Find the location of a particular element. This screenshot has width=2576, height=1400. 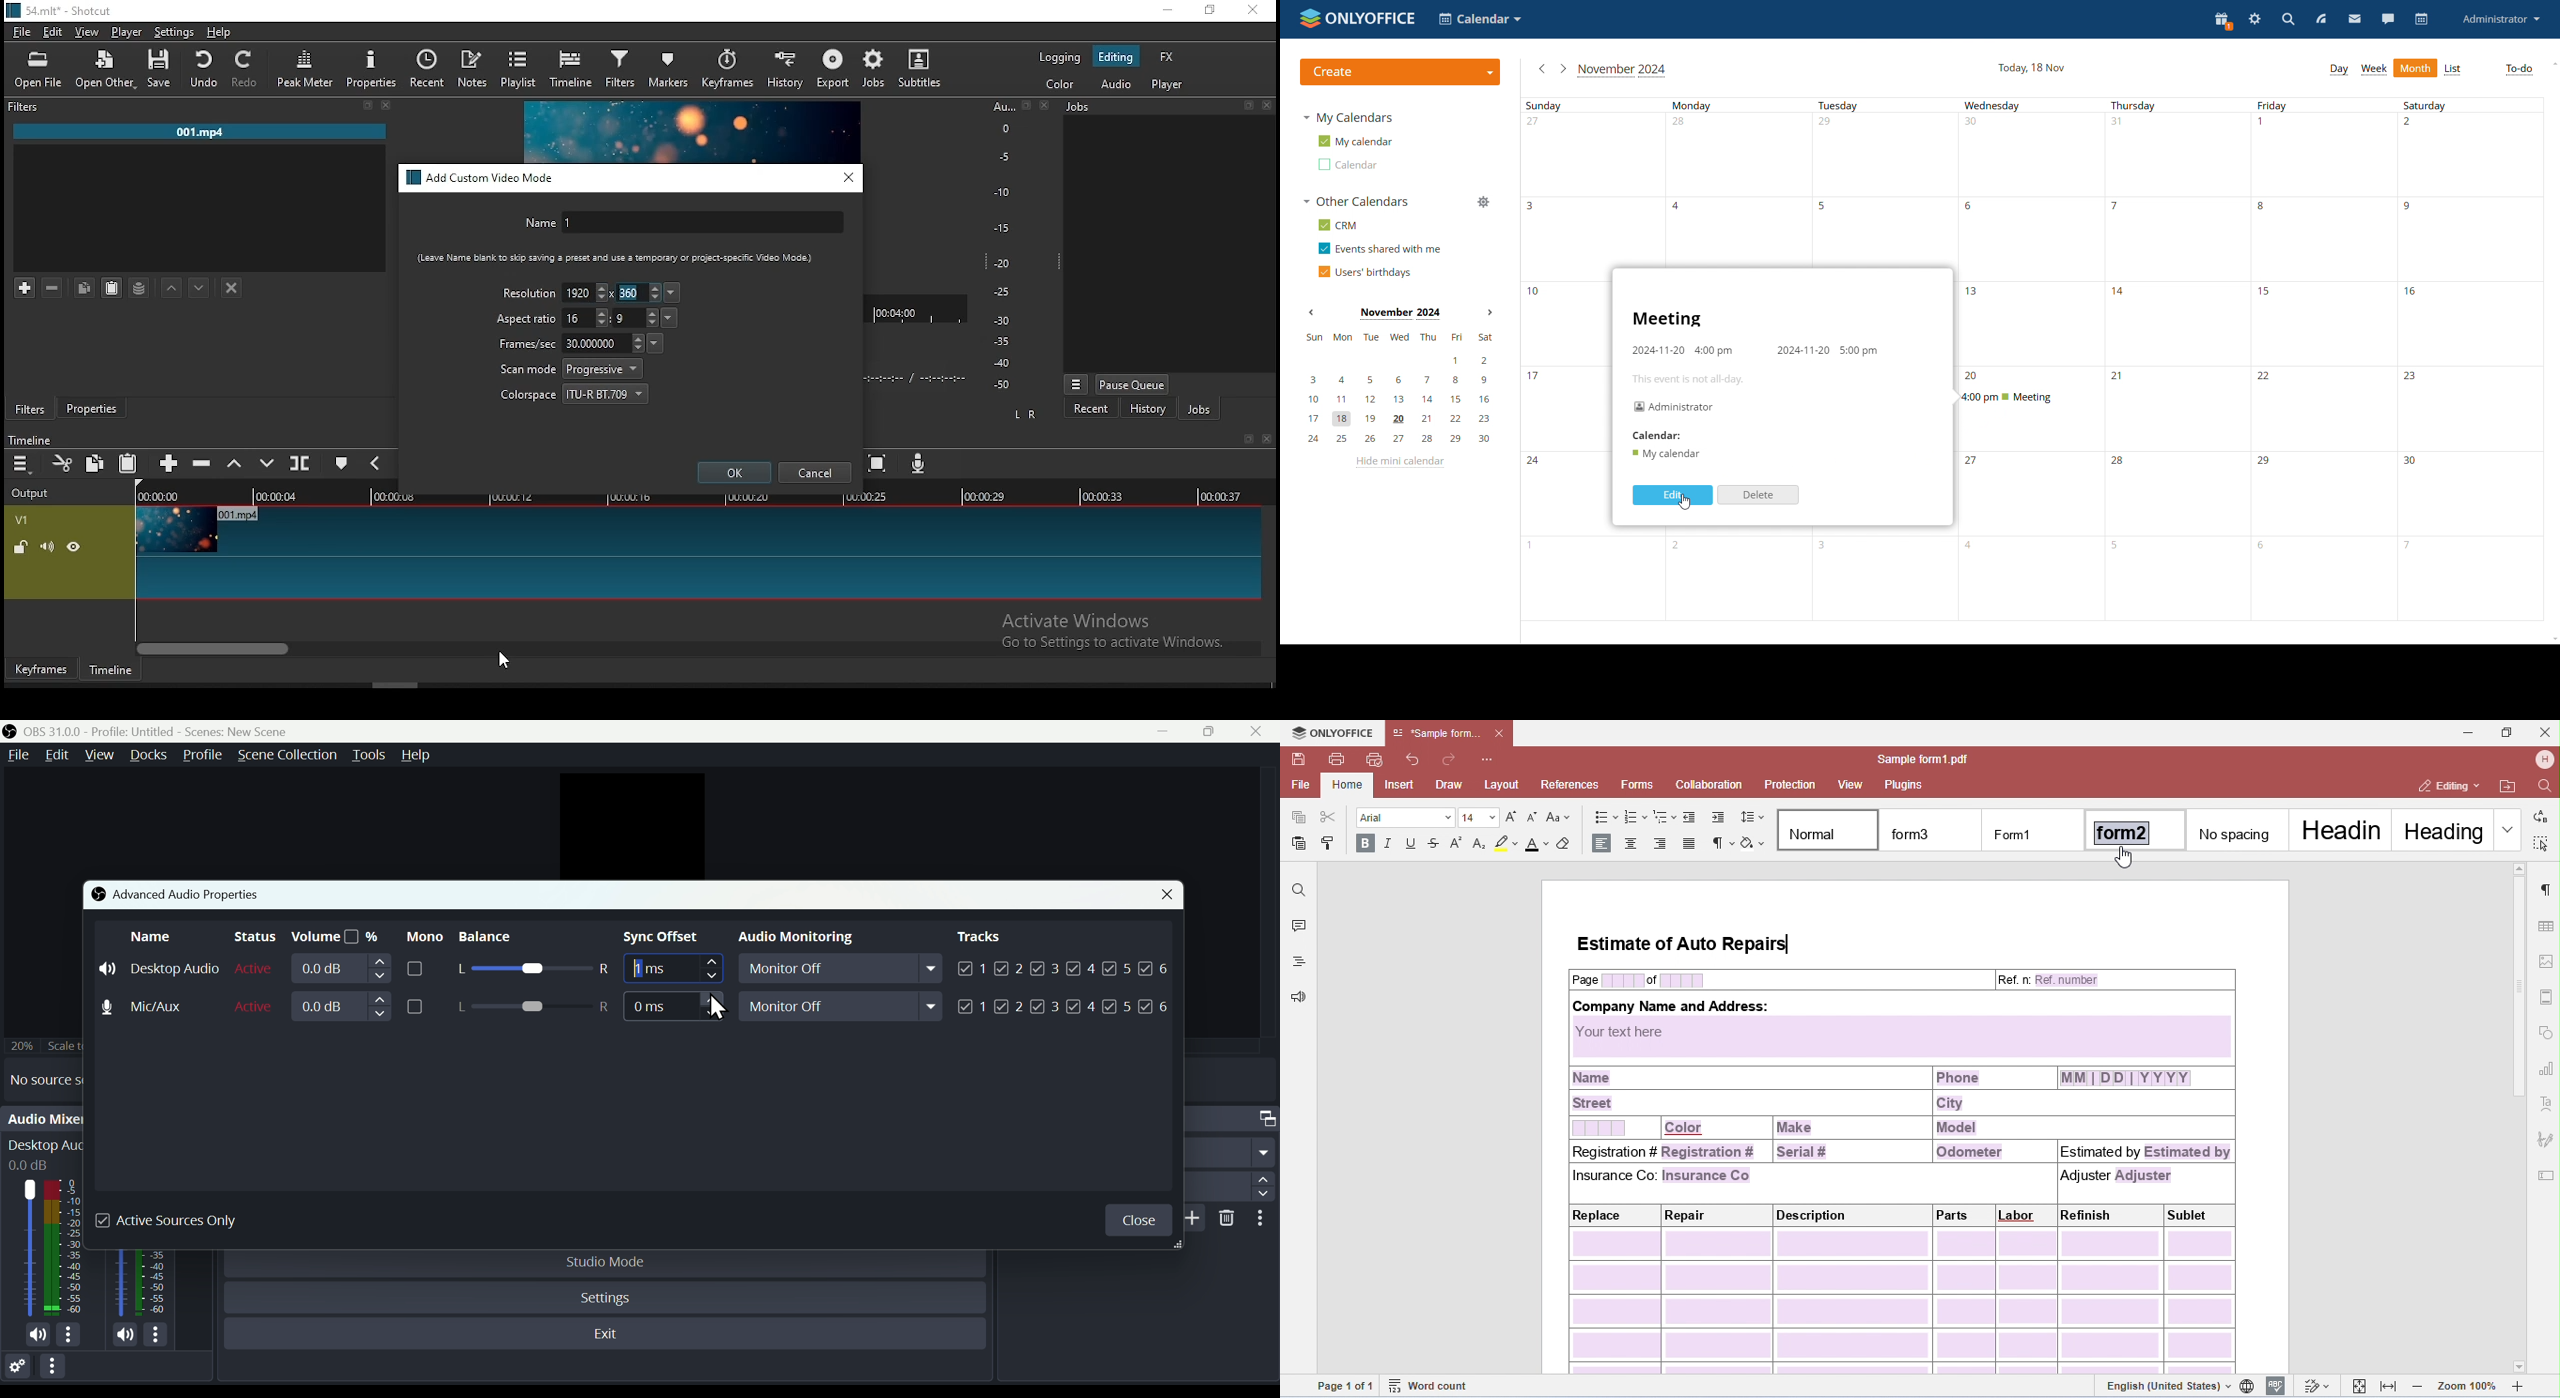

file is located at coordinates (22, 34).